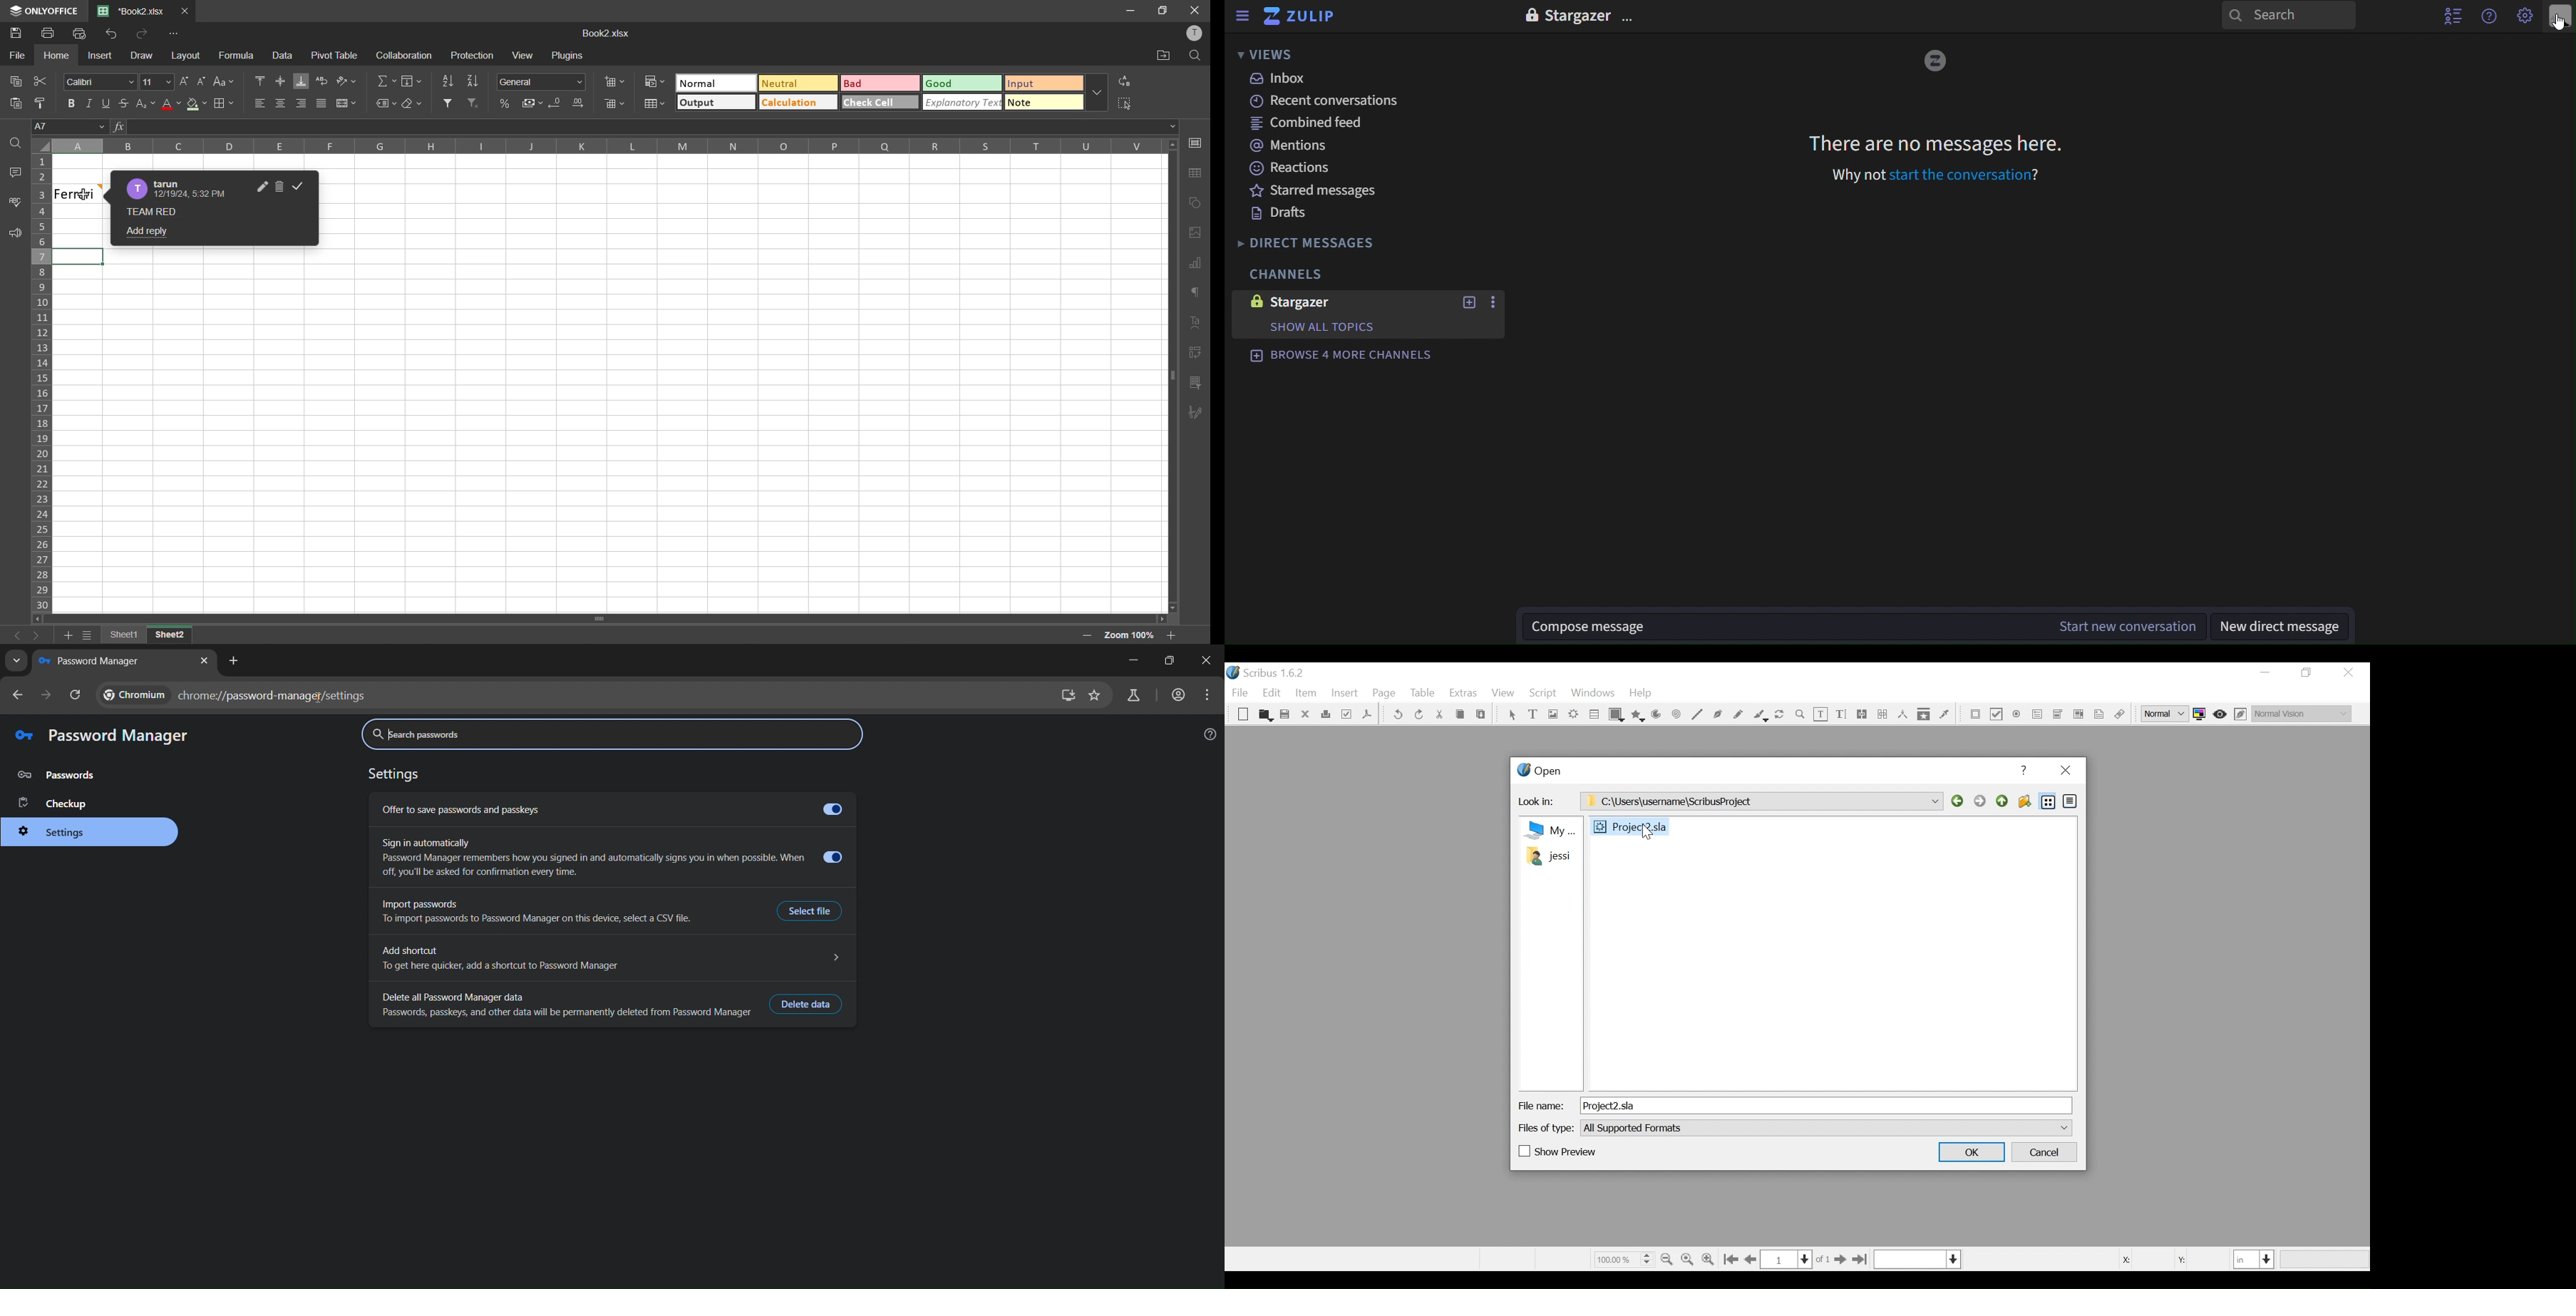 Image resolution: width=2576 pixels, height=1316 pixels. I want to click on inbox, so click(1281, 81).